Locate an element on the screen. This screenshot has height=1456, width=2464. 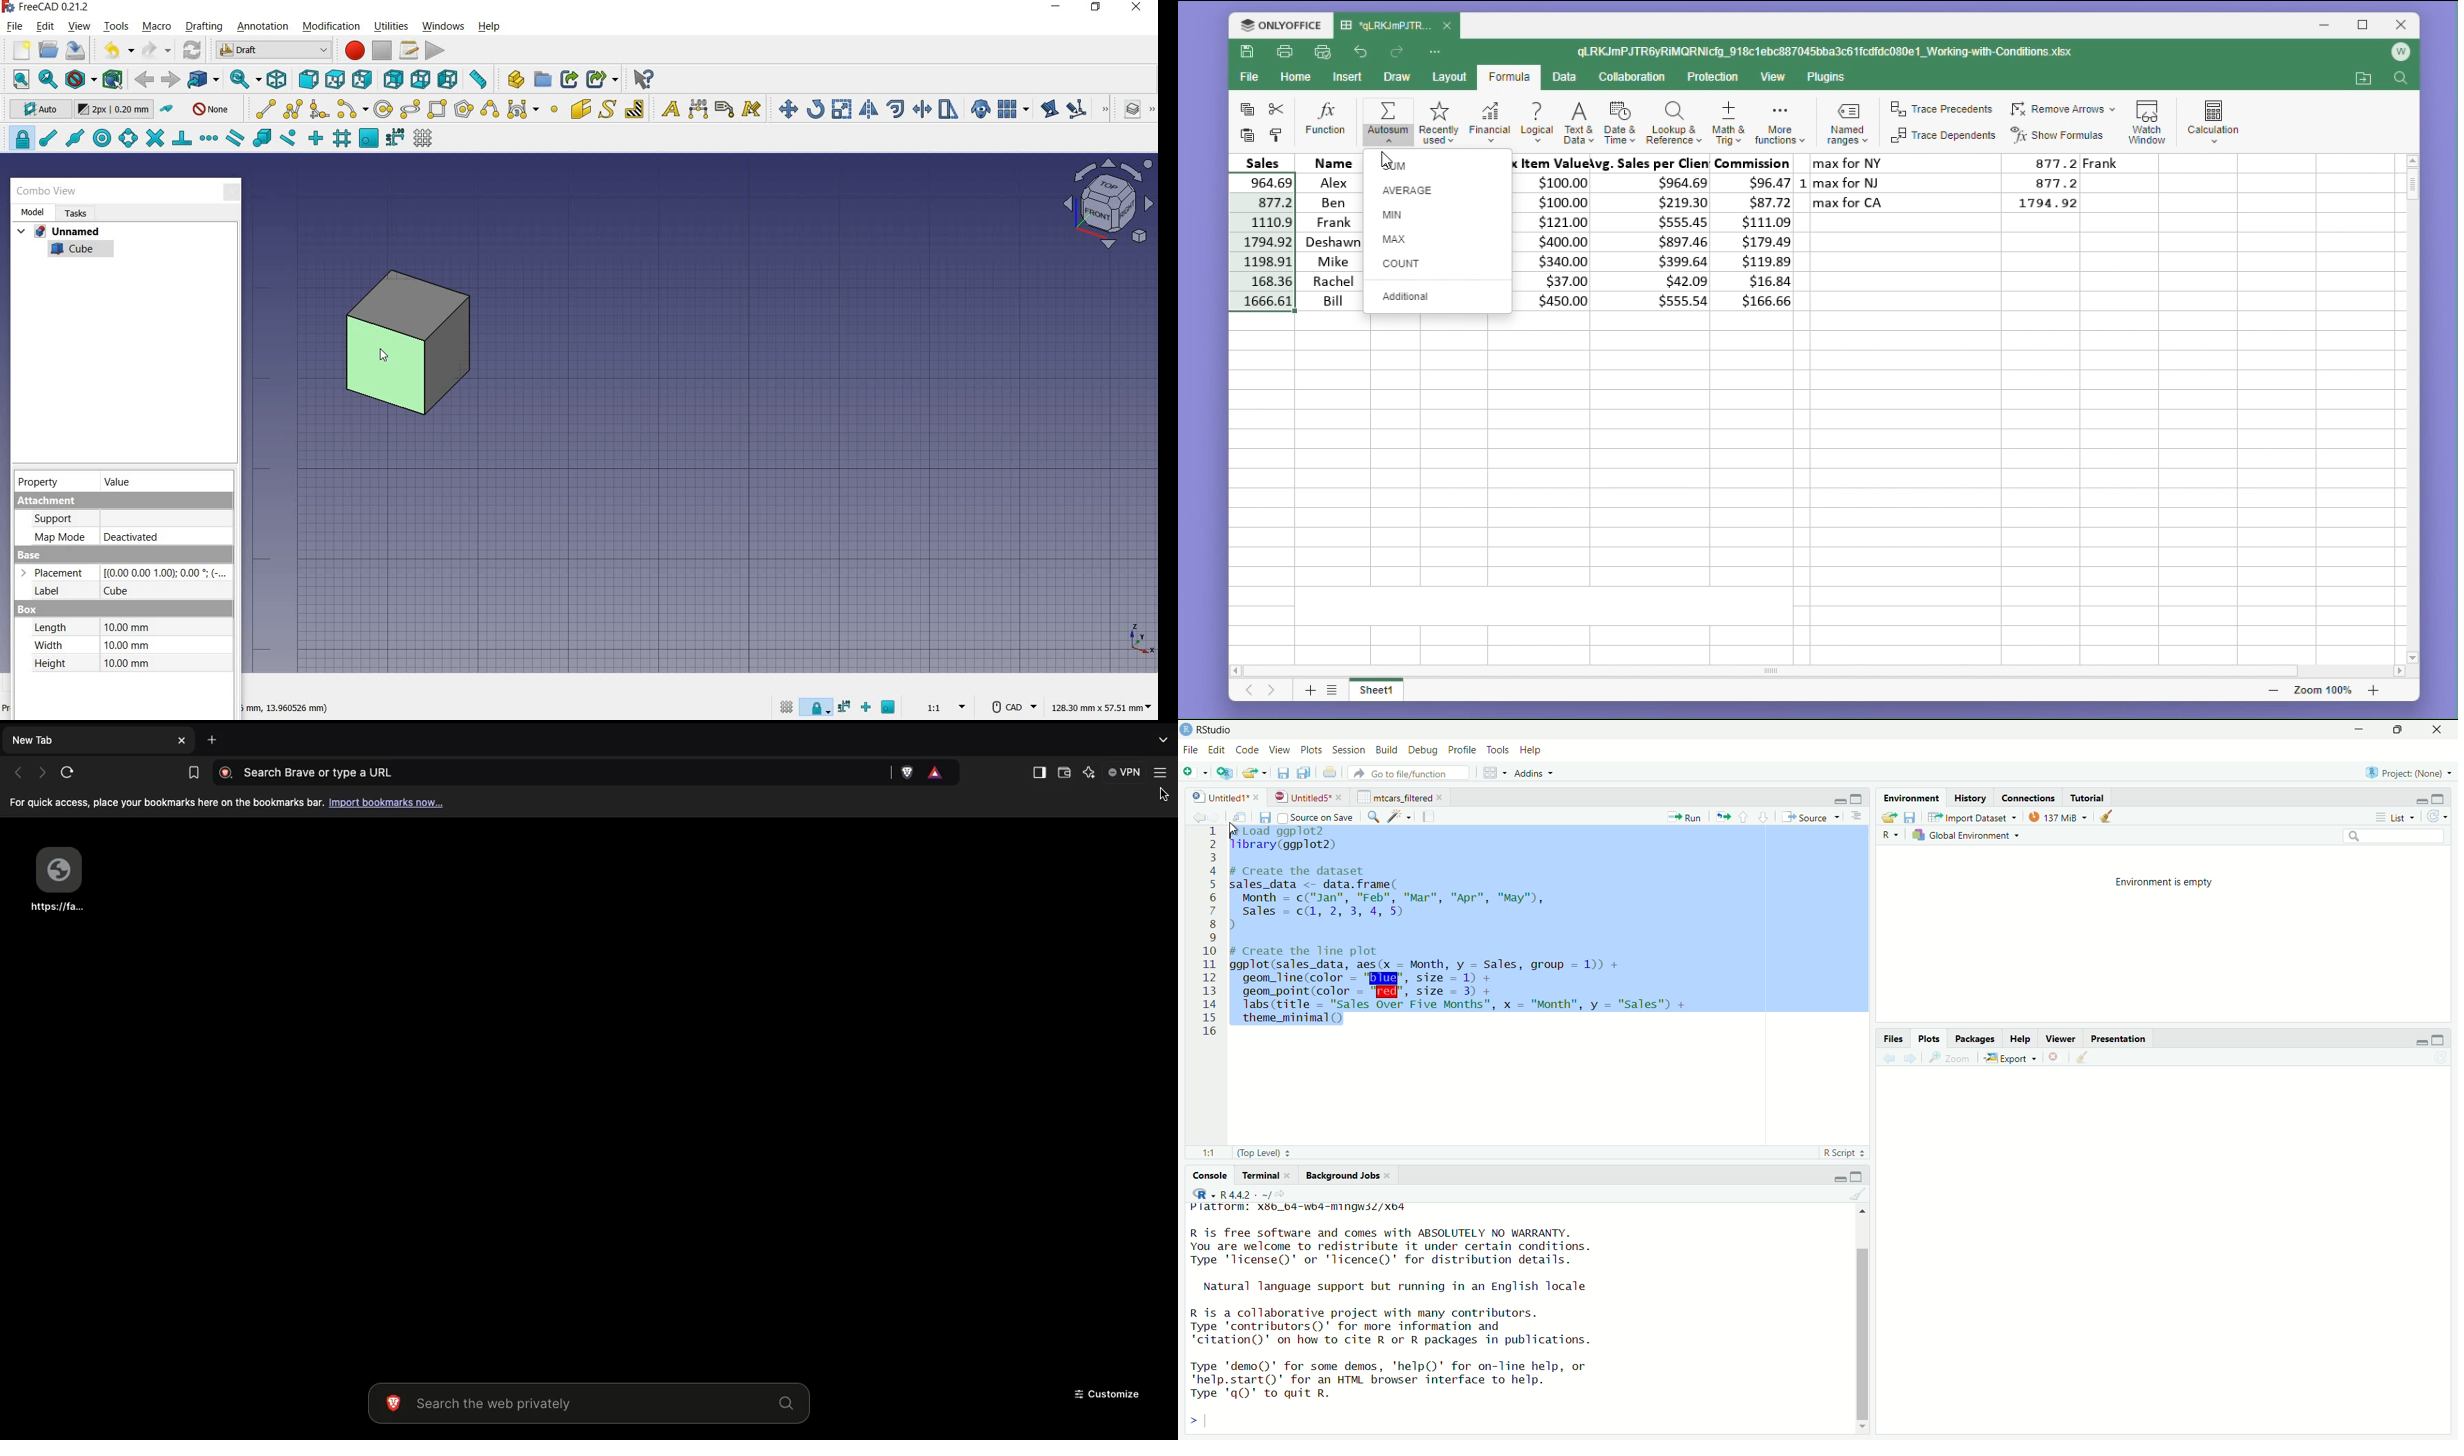
close is located at coordinates (1292, 1175).